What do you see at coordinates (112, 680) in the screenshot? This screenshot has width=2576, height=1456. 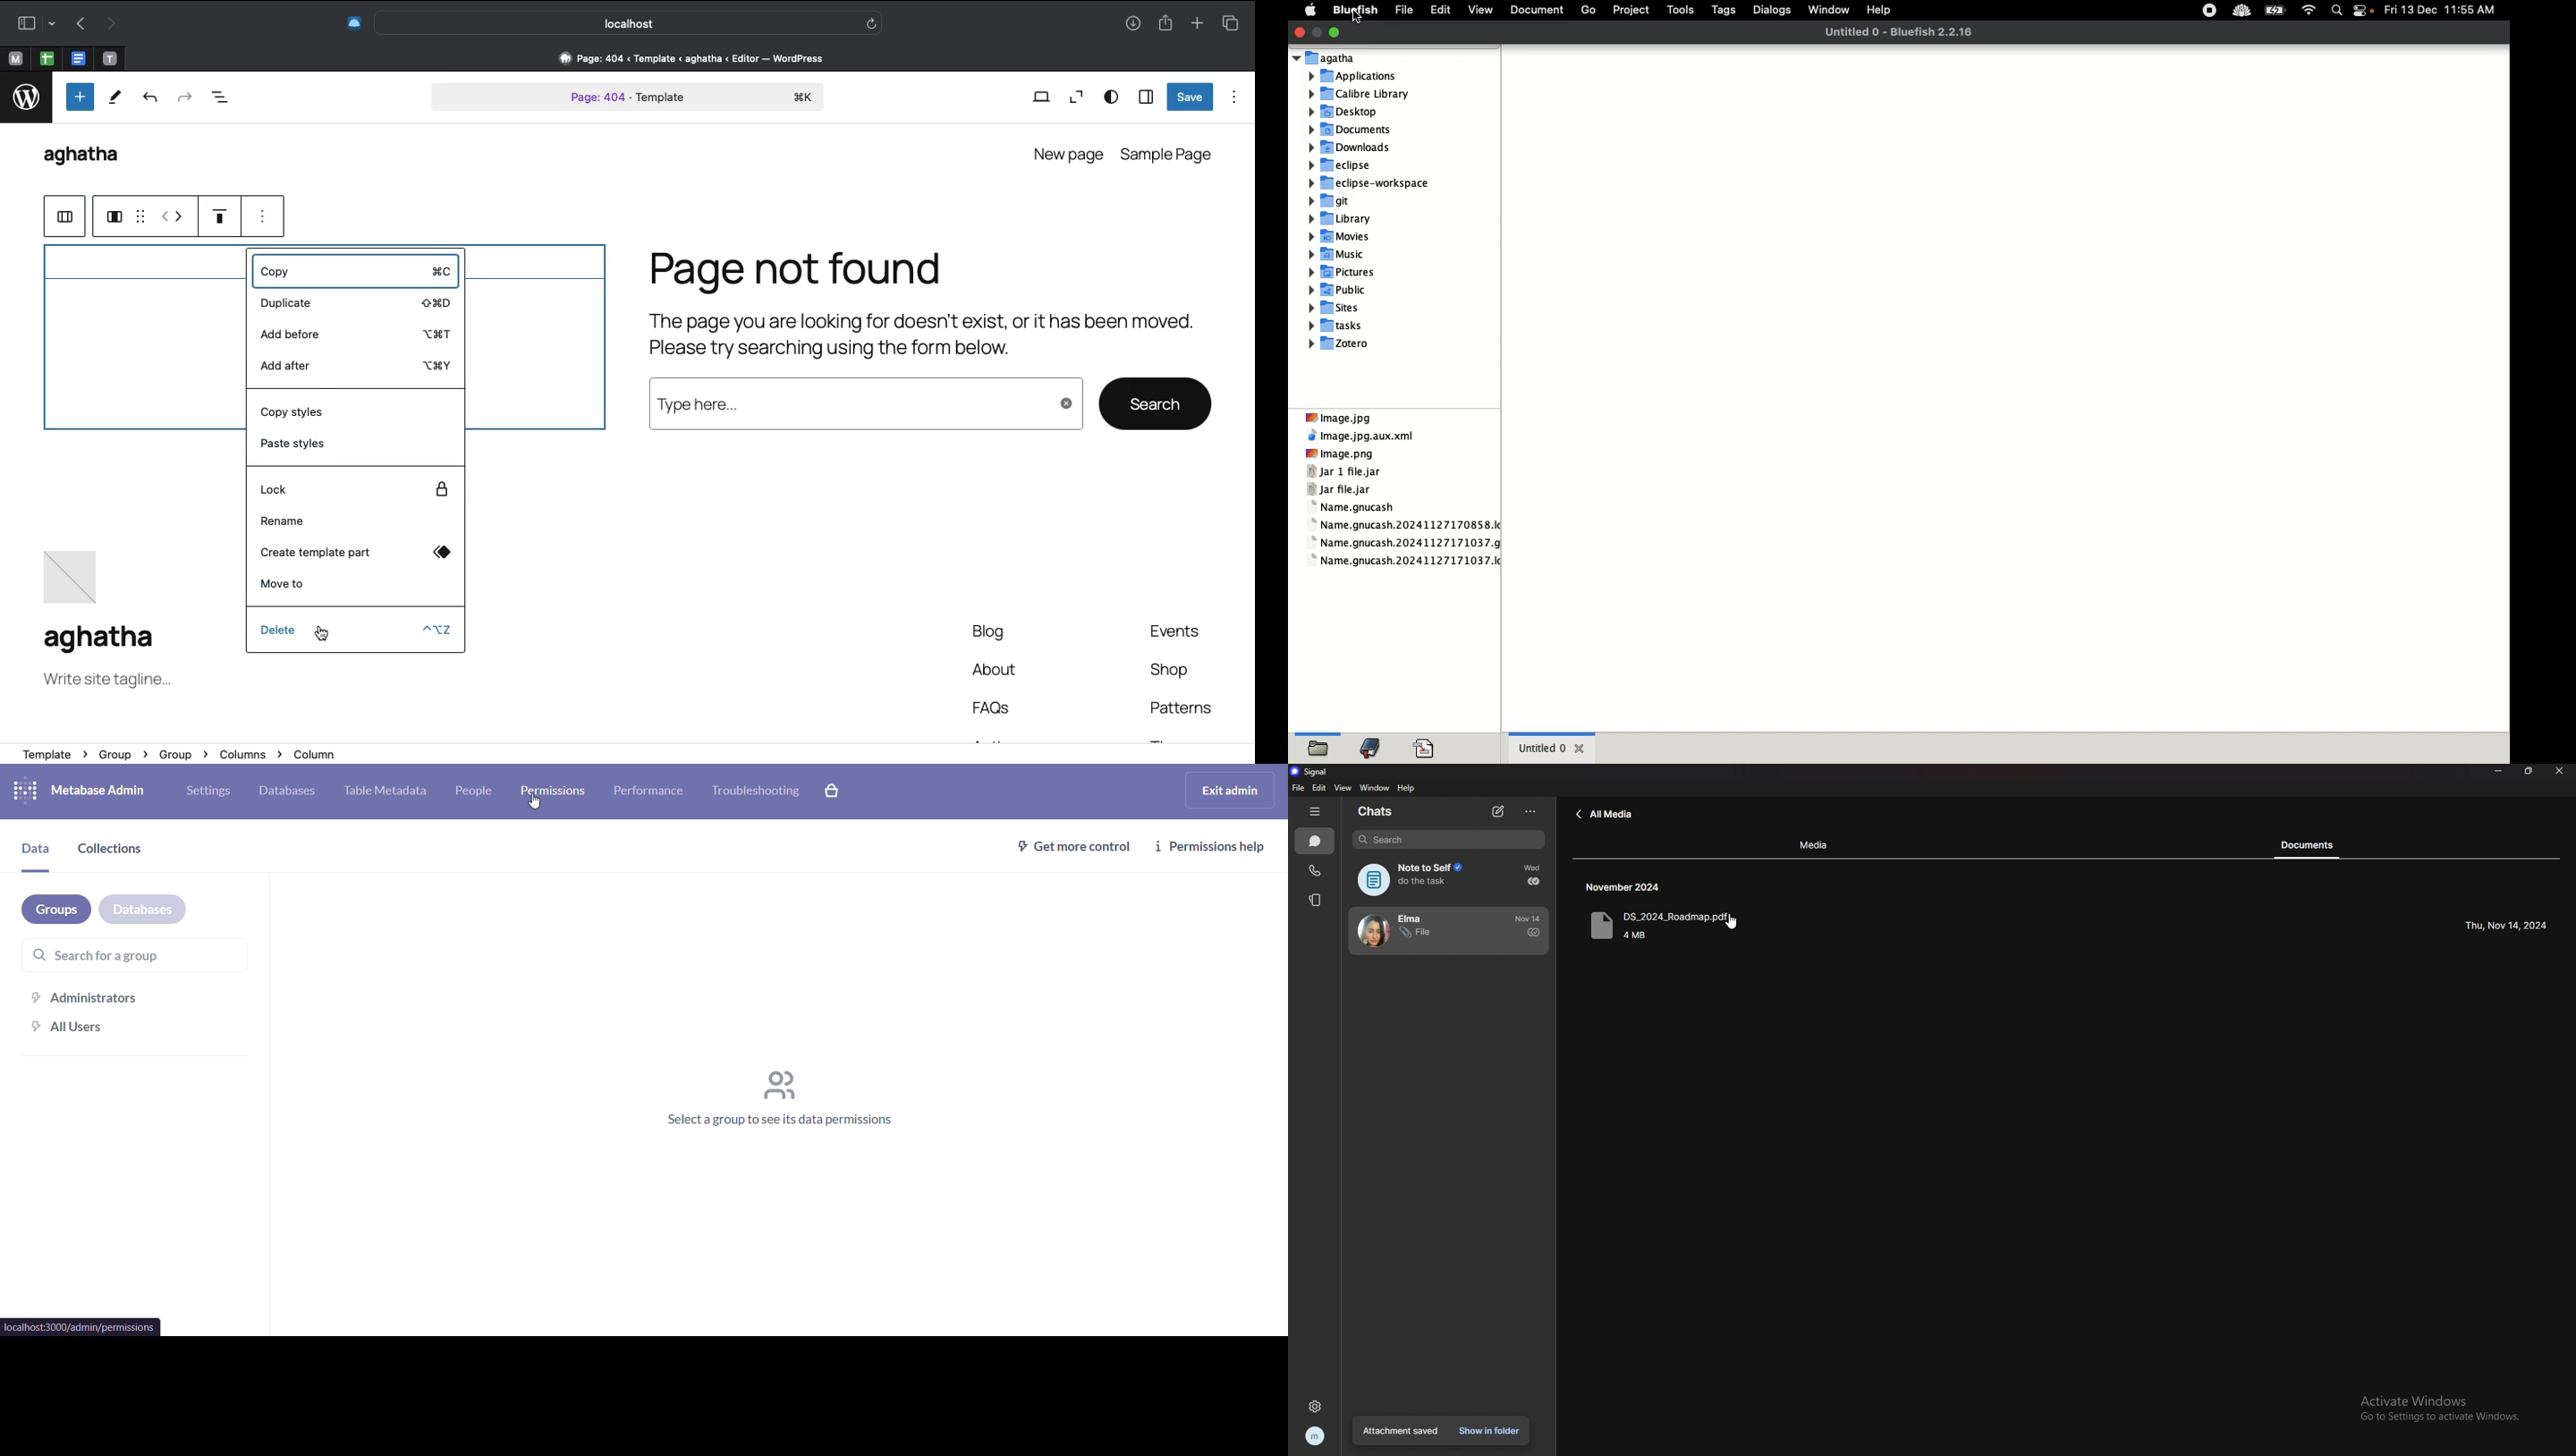 I see `Tagline` at bounding box center [112, 680].